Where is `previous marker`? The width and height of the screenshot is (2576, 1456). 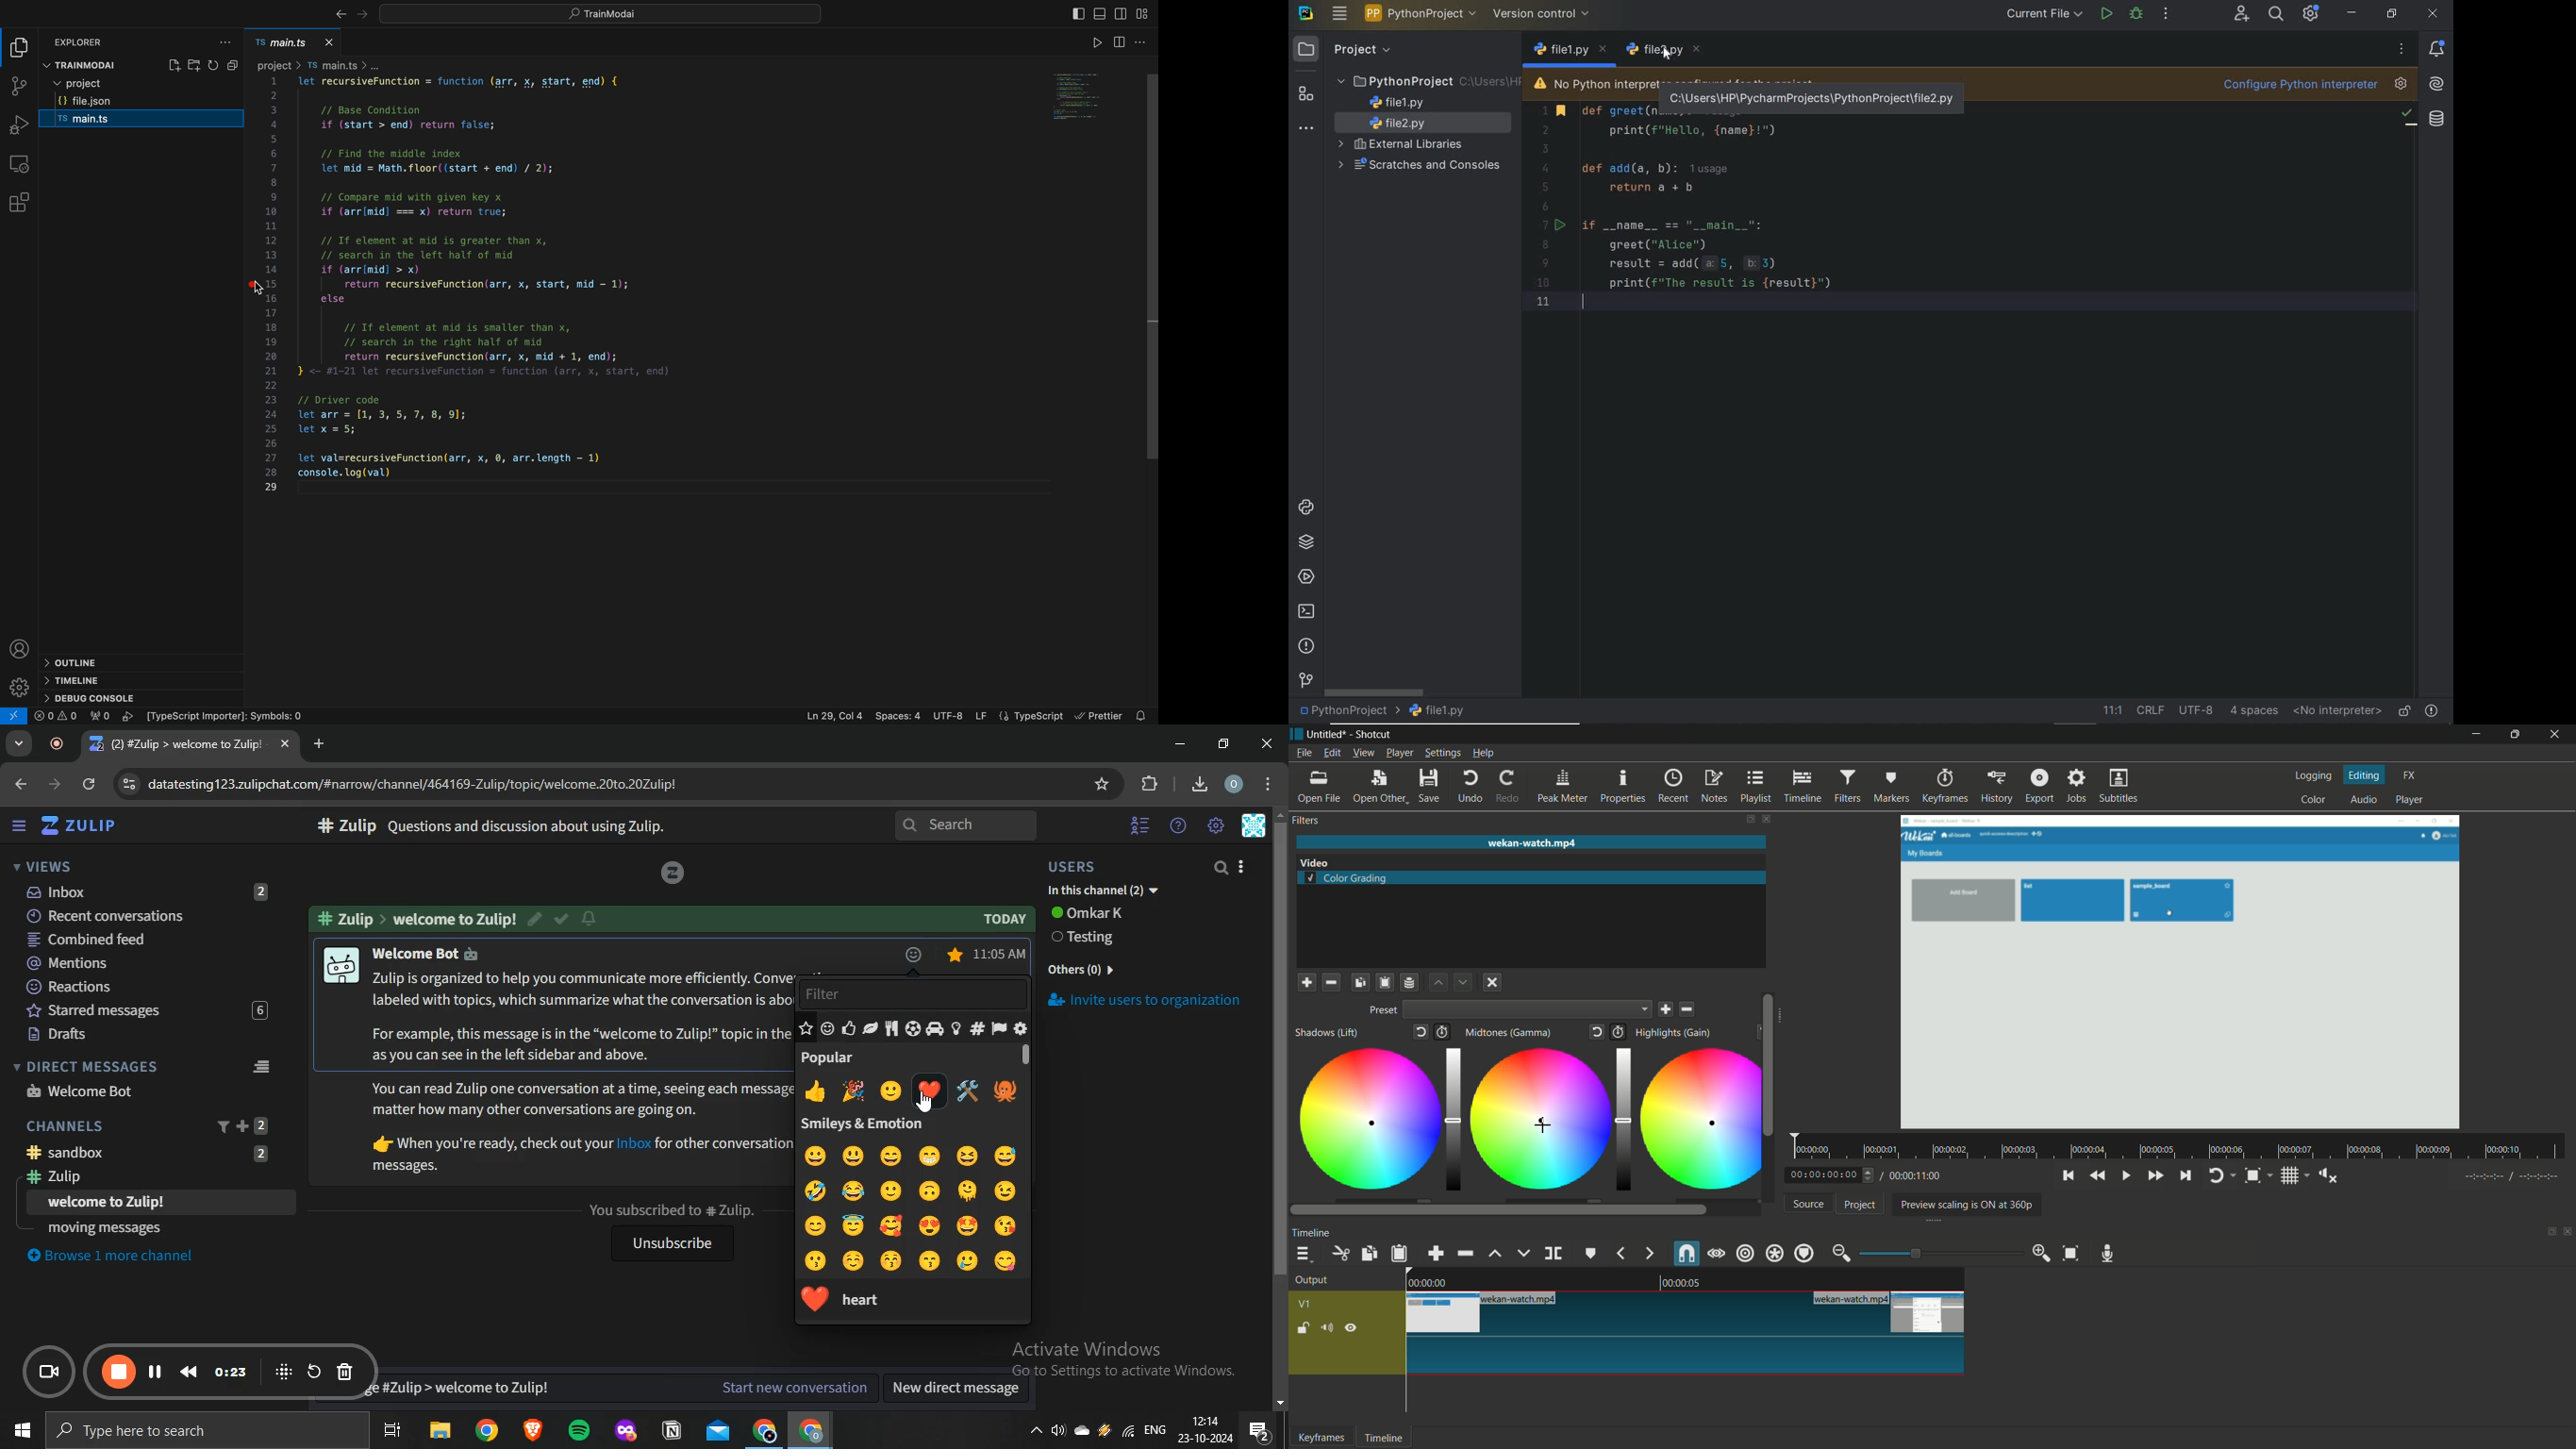
previous marker is located at coordinates (1619, 1253).